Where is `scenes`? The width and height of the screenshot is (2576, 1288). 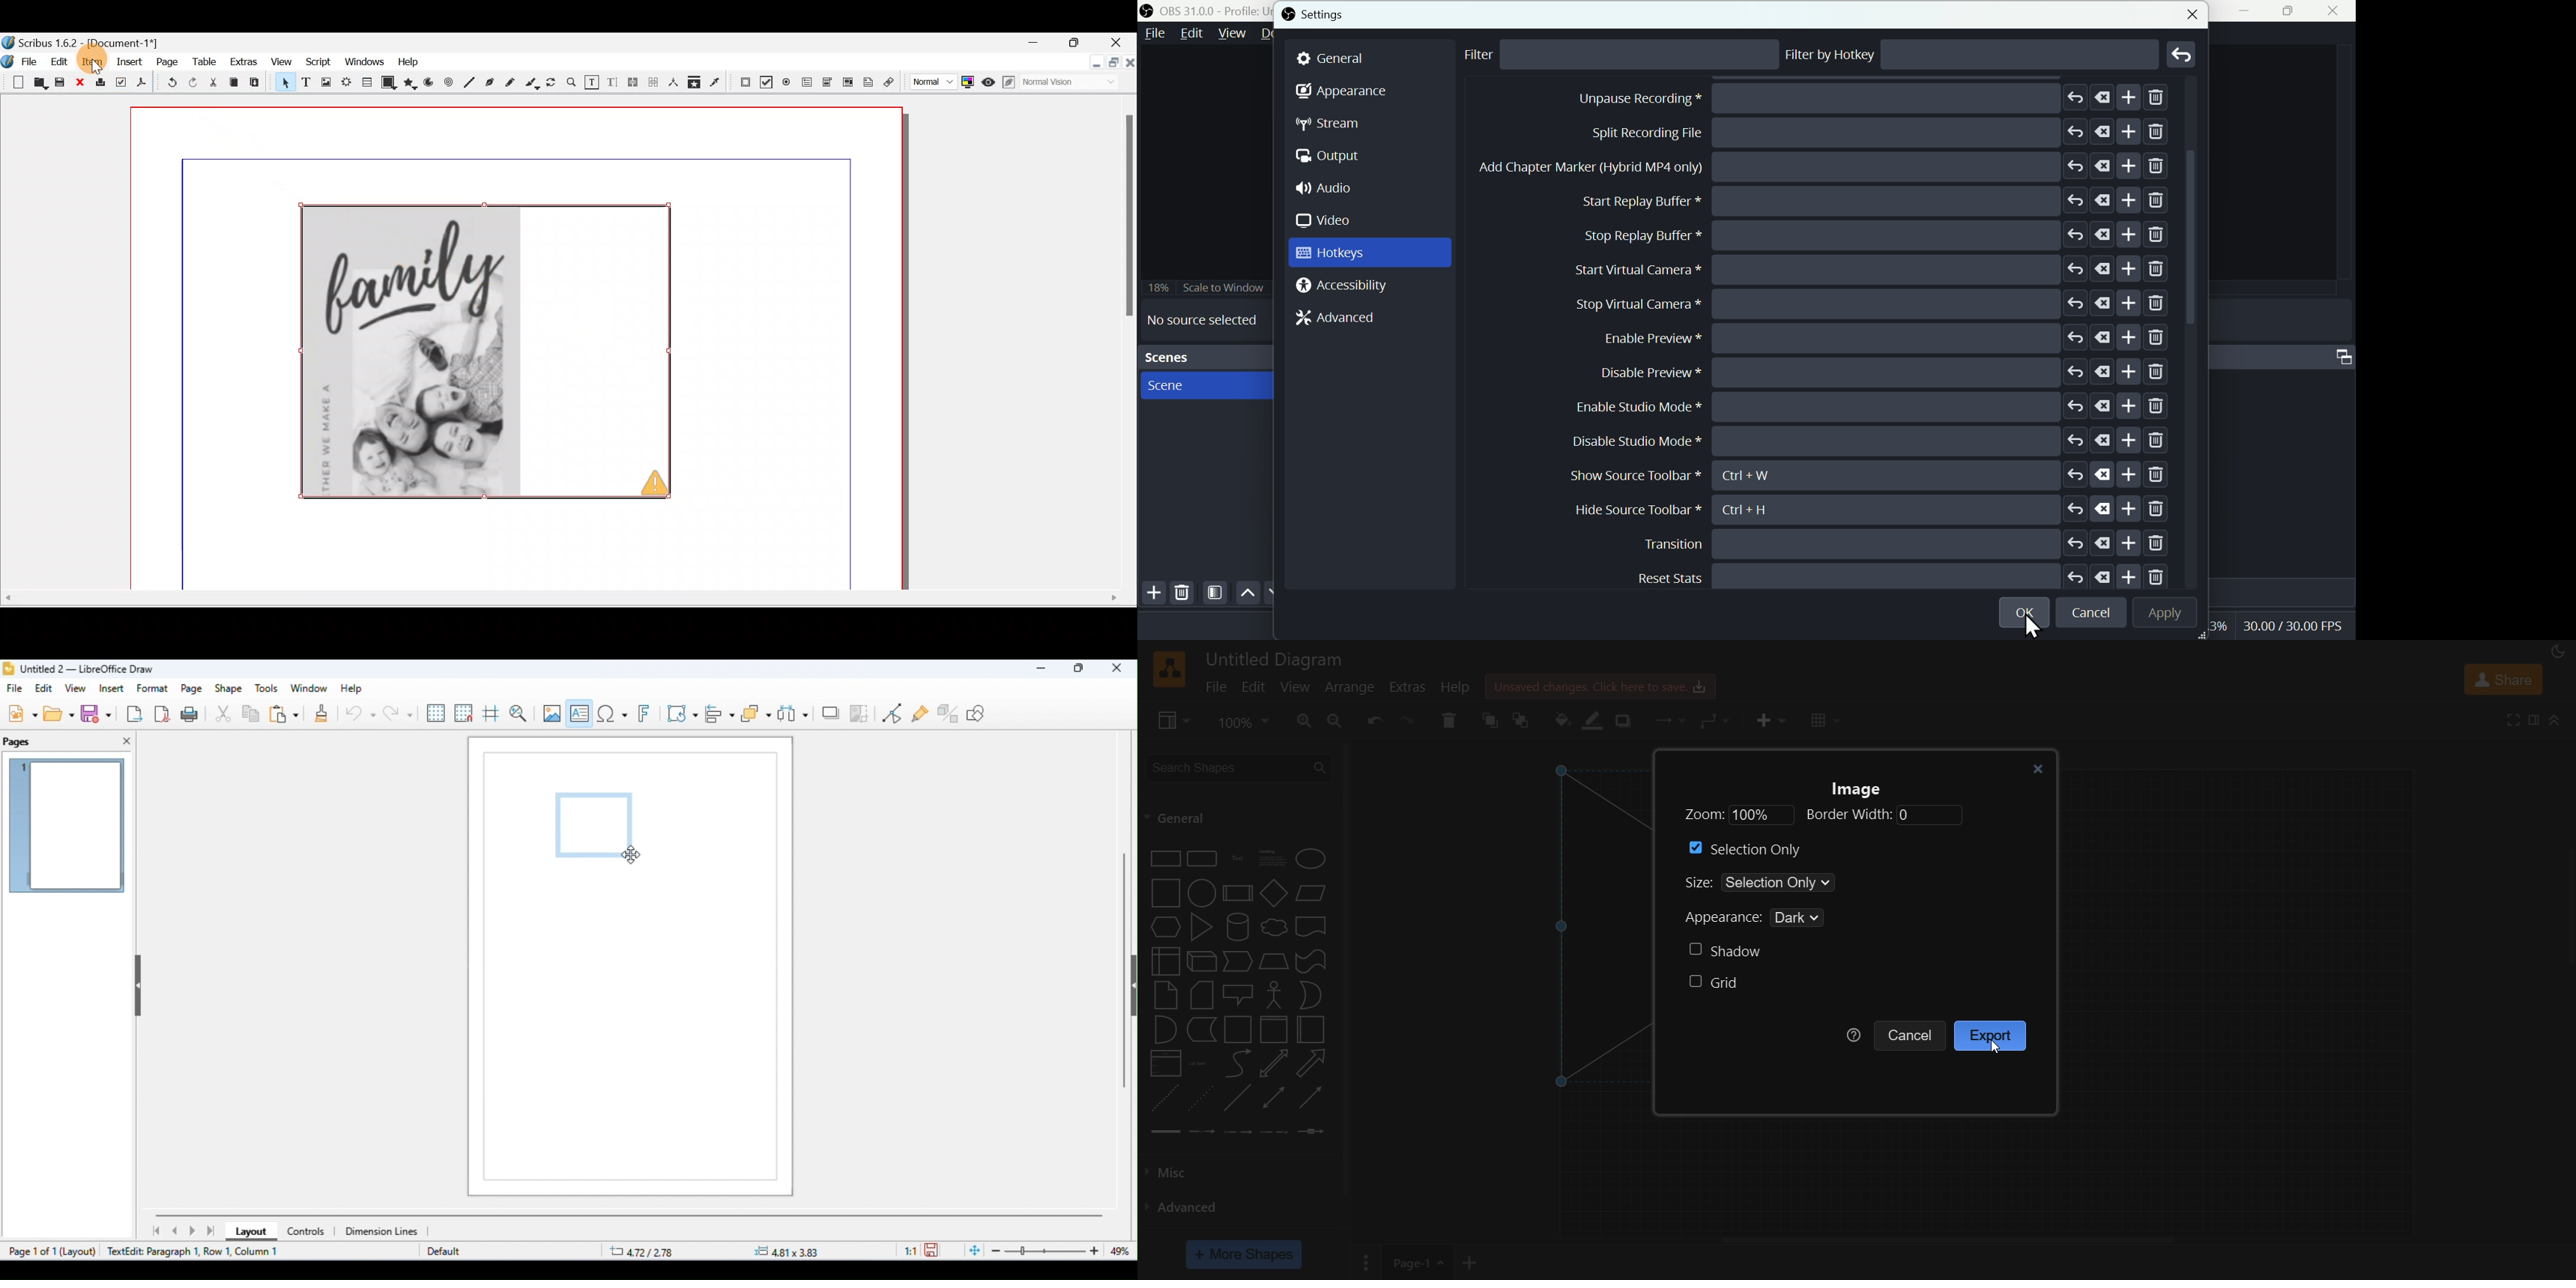
scenes is located at coordinates (1205, 385).